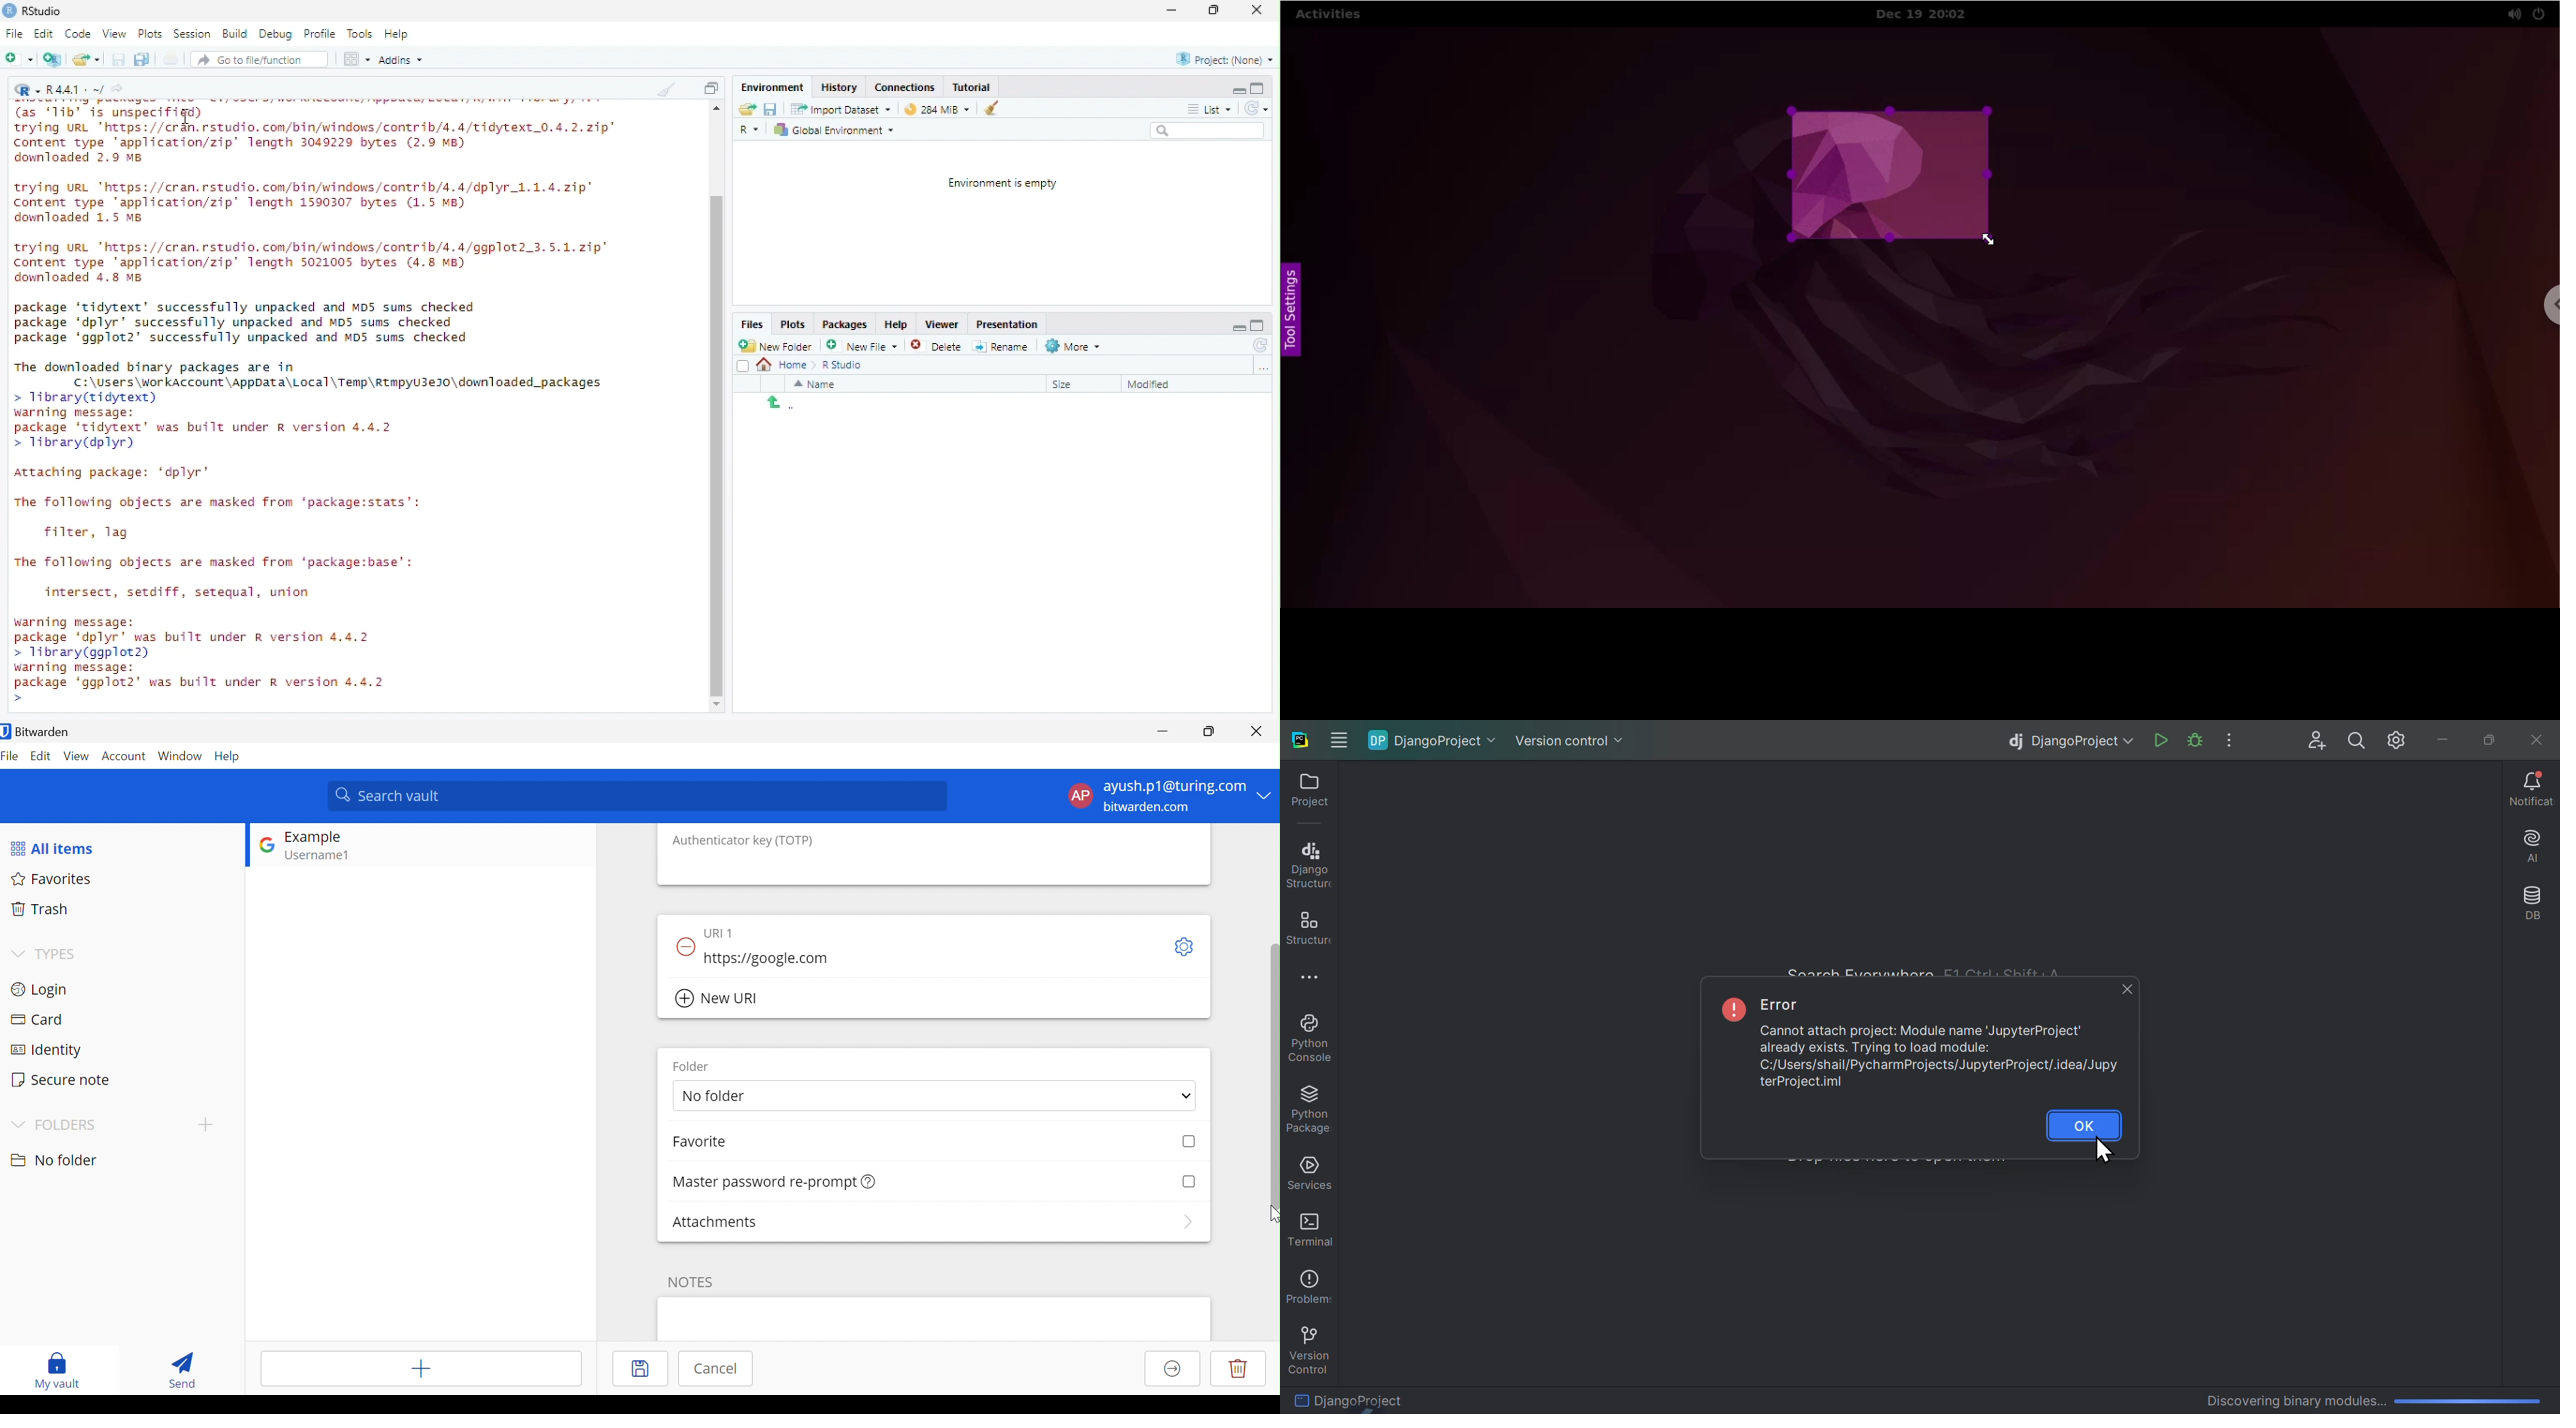  Describe the element at coordinates (360, 34) in the screenshot. I see `Tools` at that location.